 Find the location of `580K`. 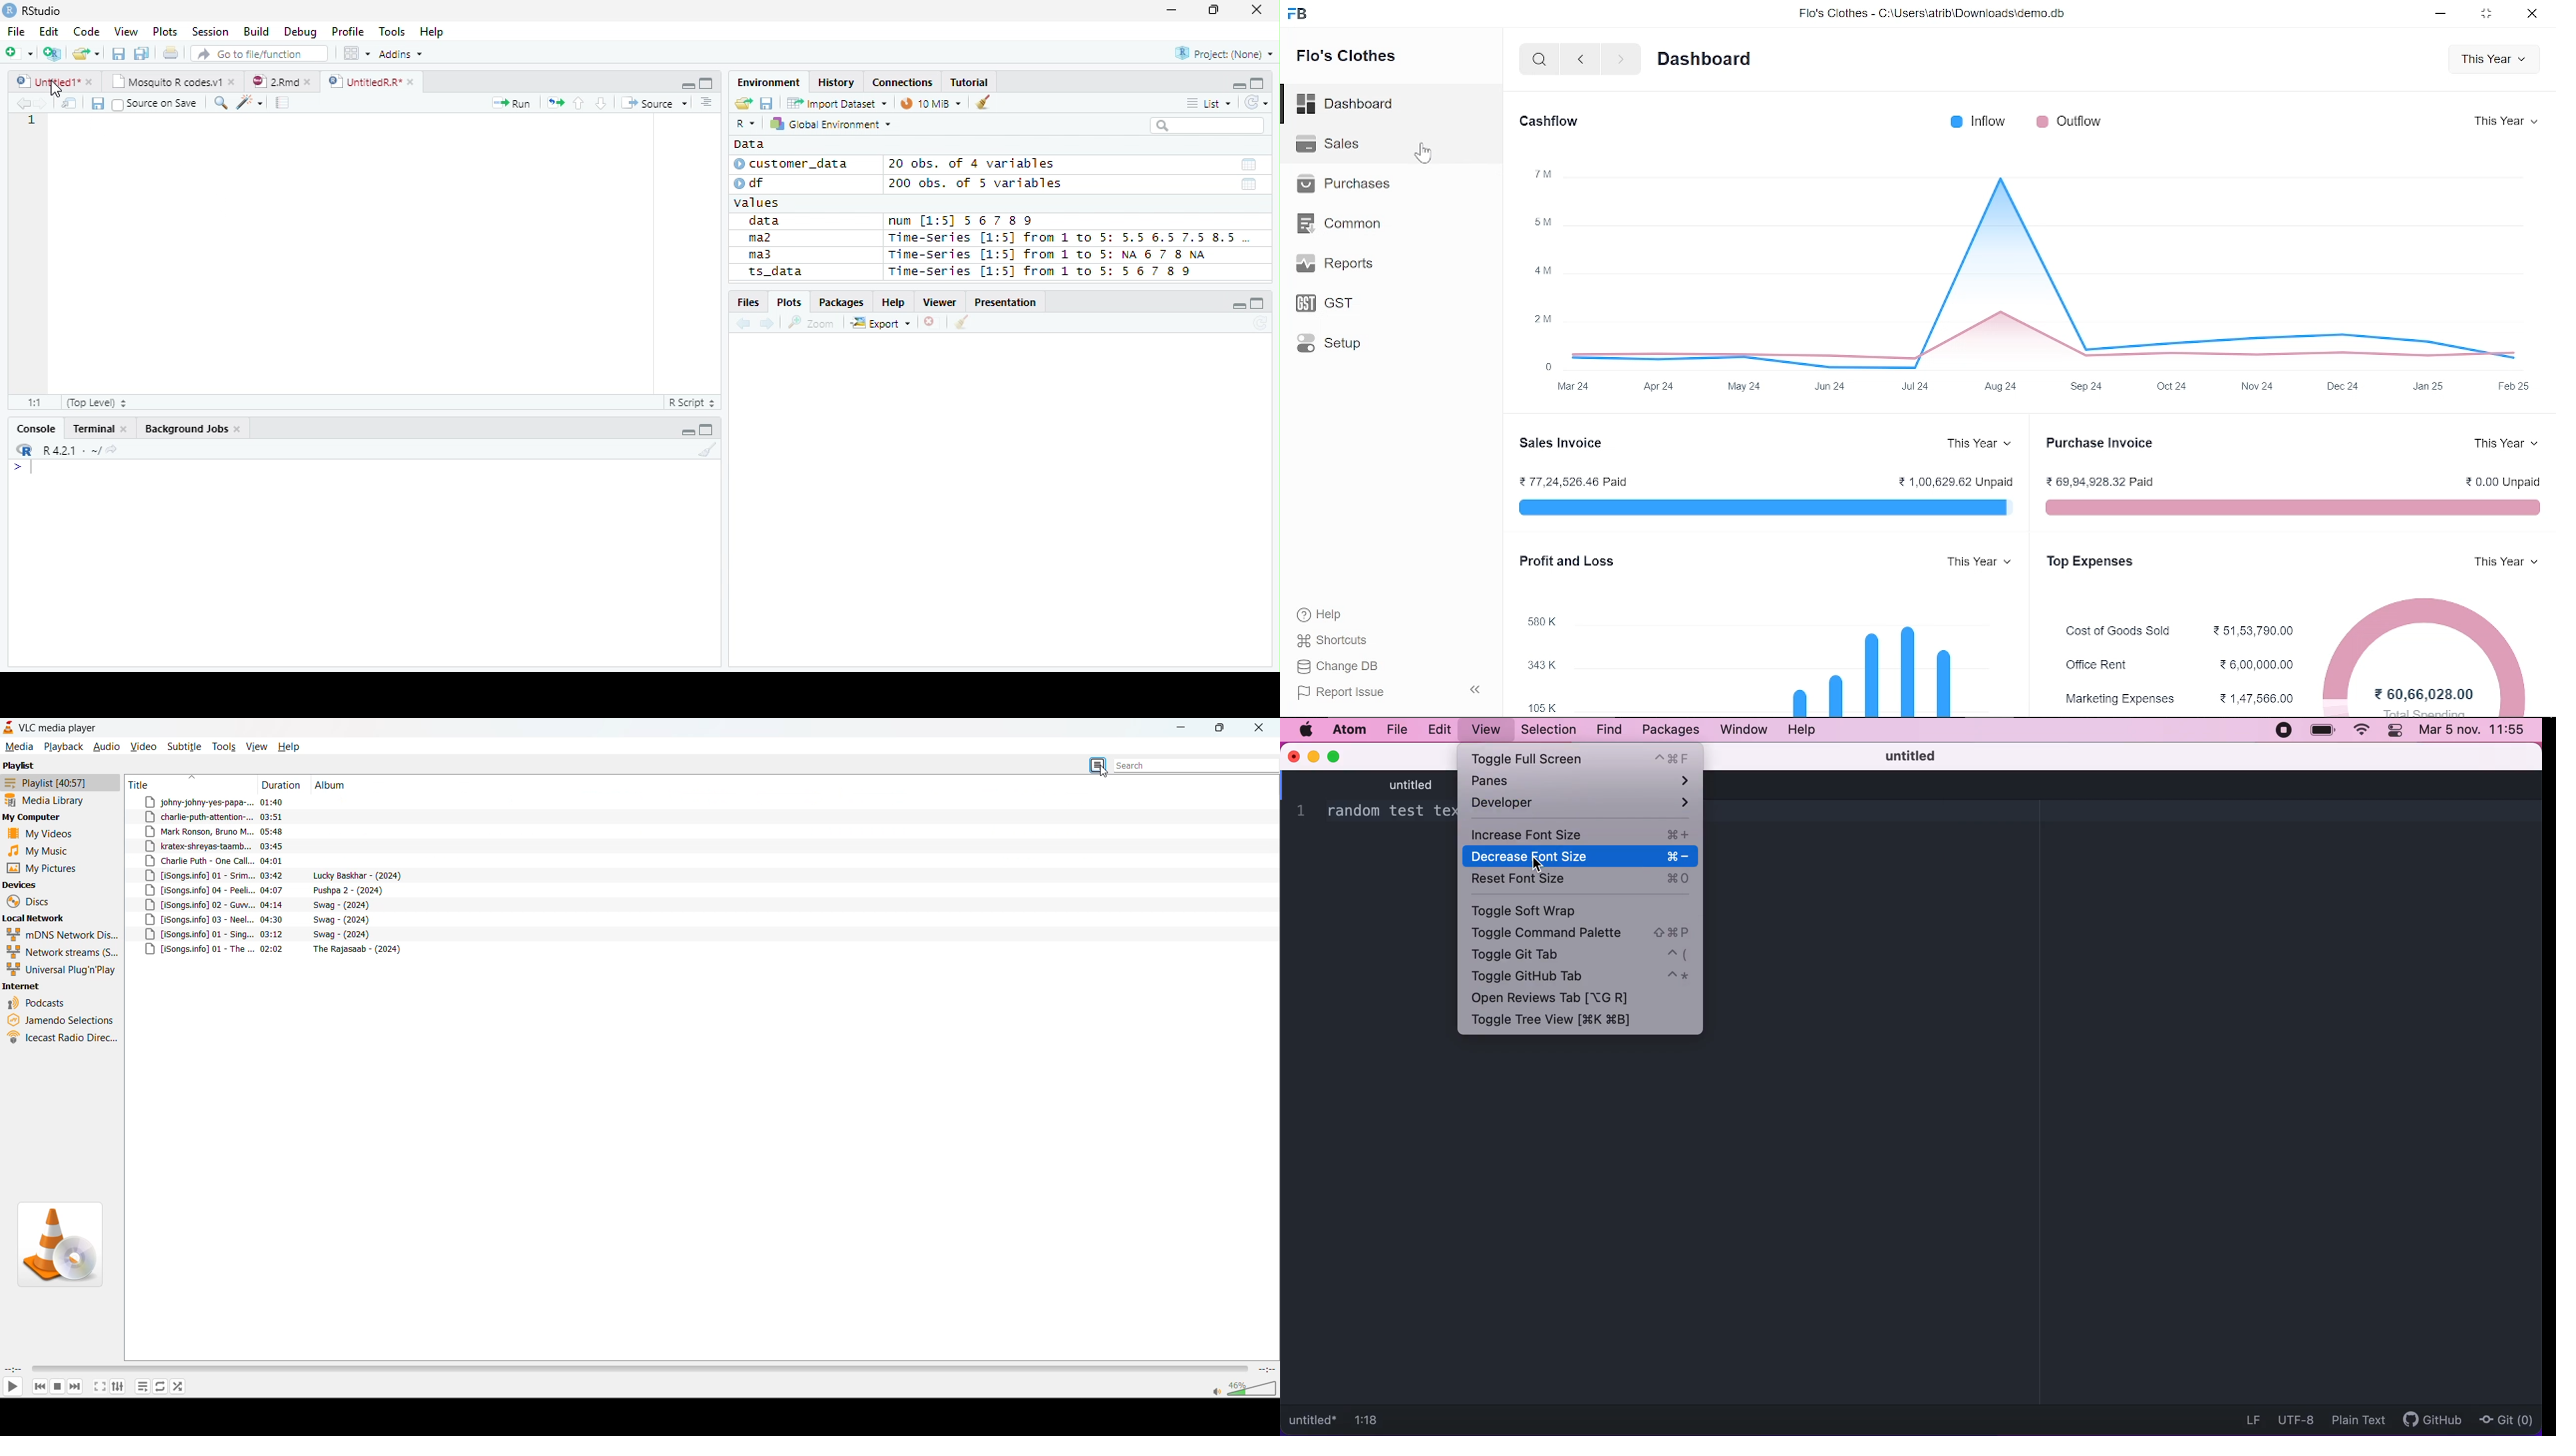

580K is located at coordinates (1547, 618).